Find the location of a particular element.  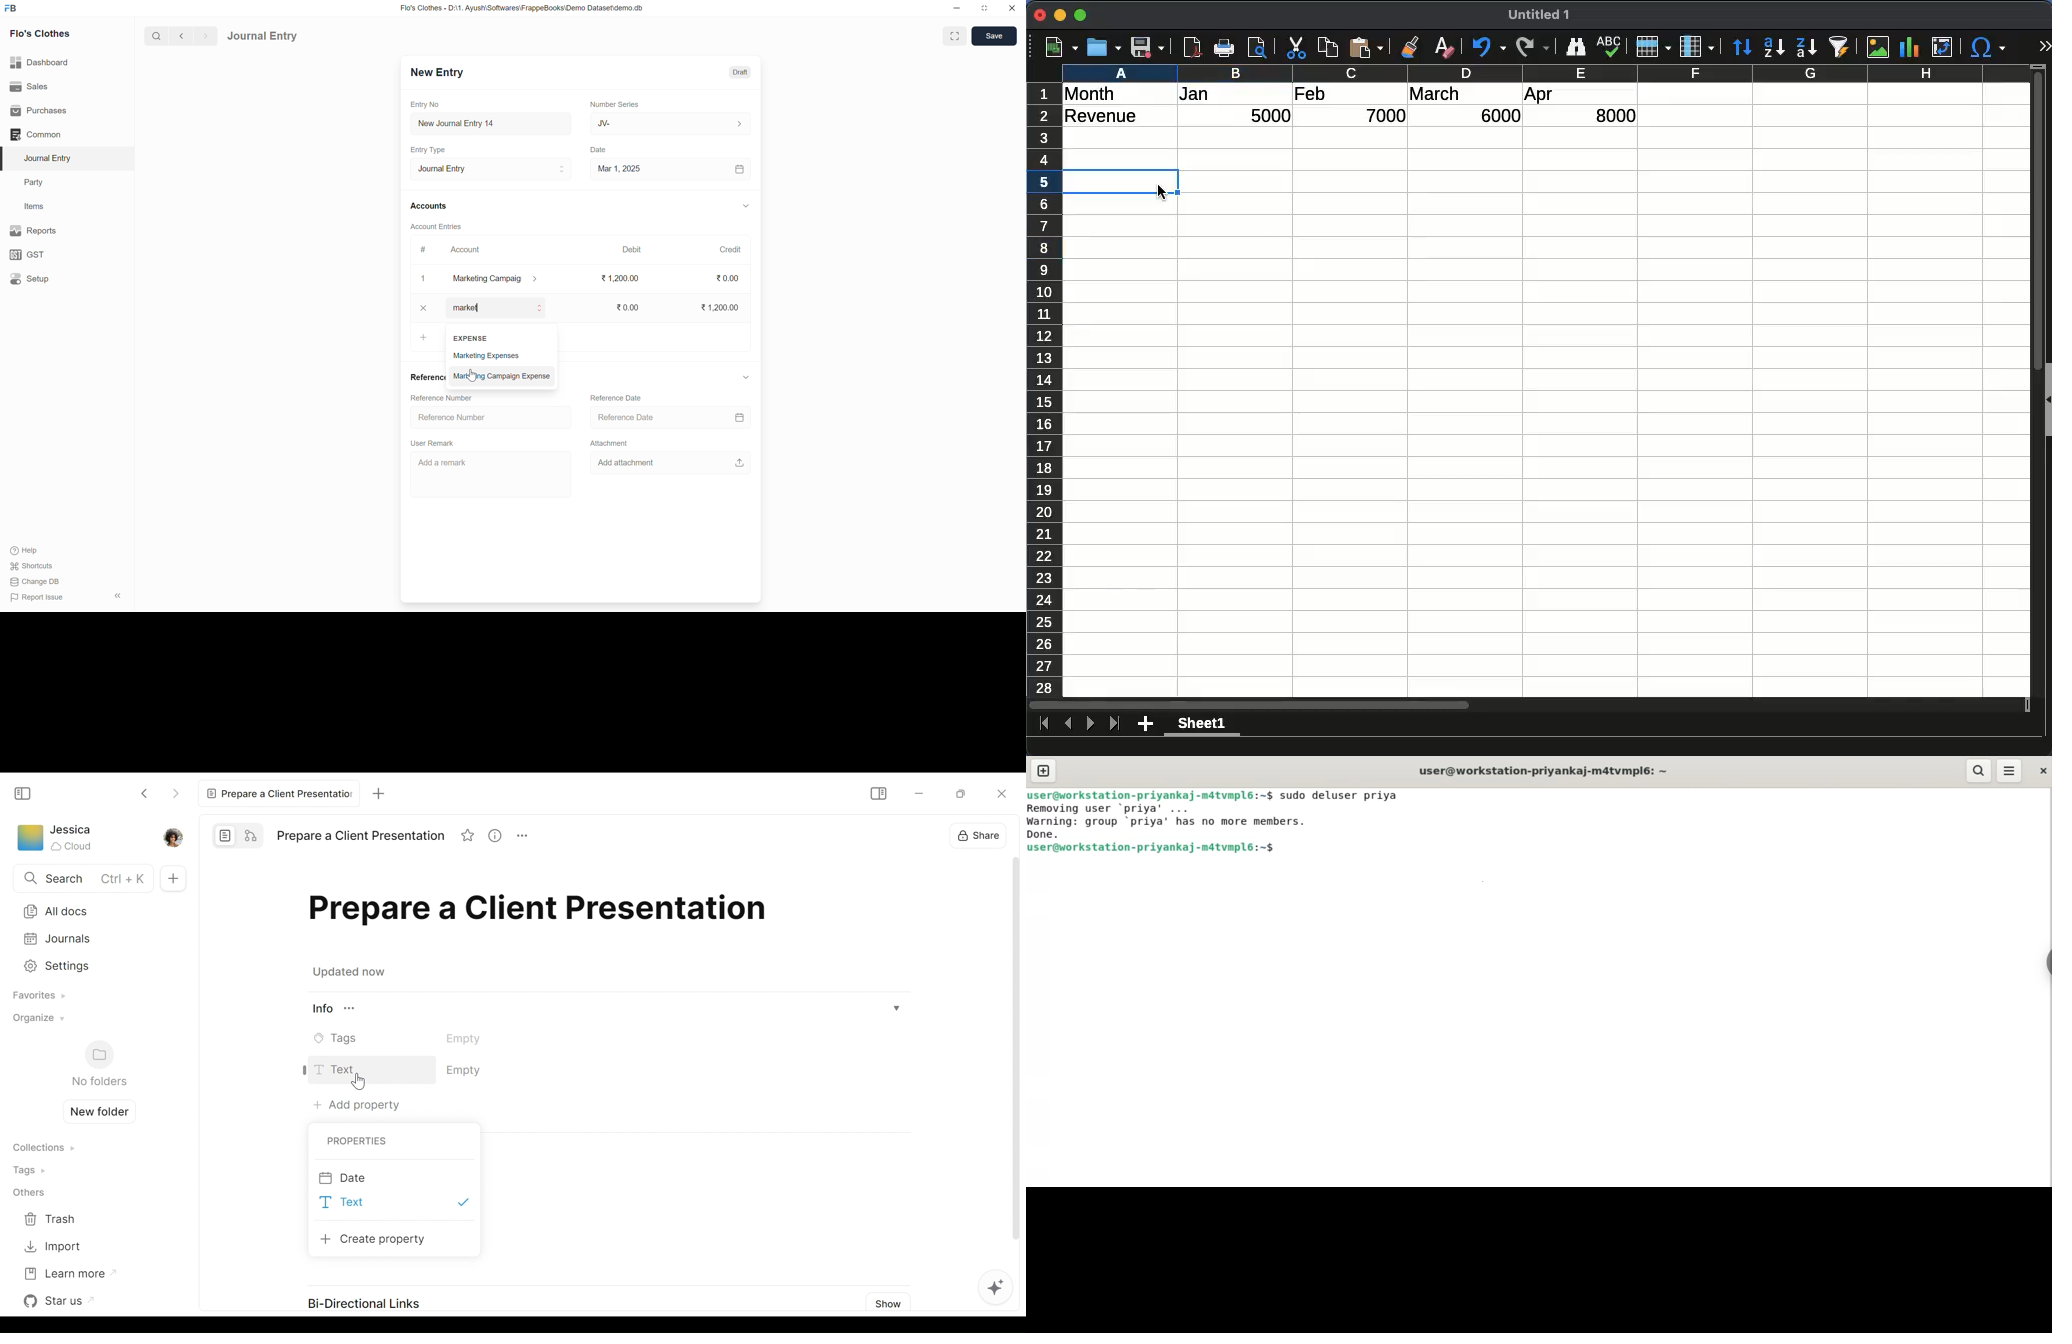

calendar is located at coordinates (740, 170).